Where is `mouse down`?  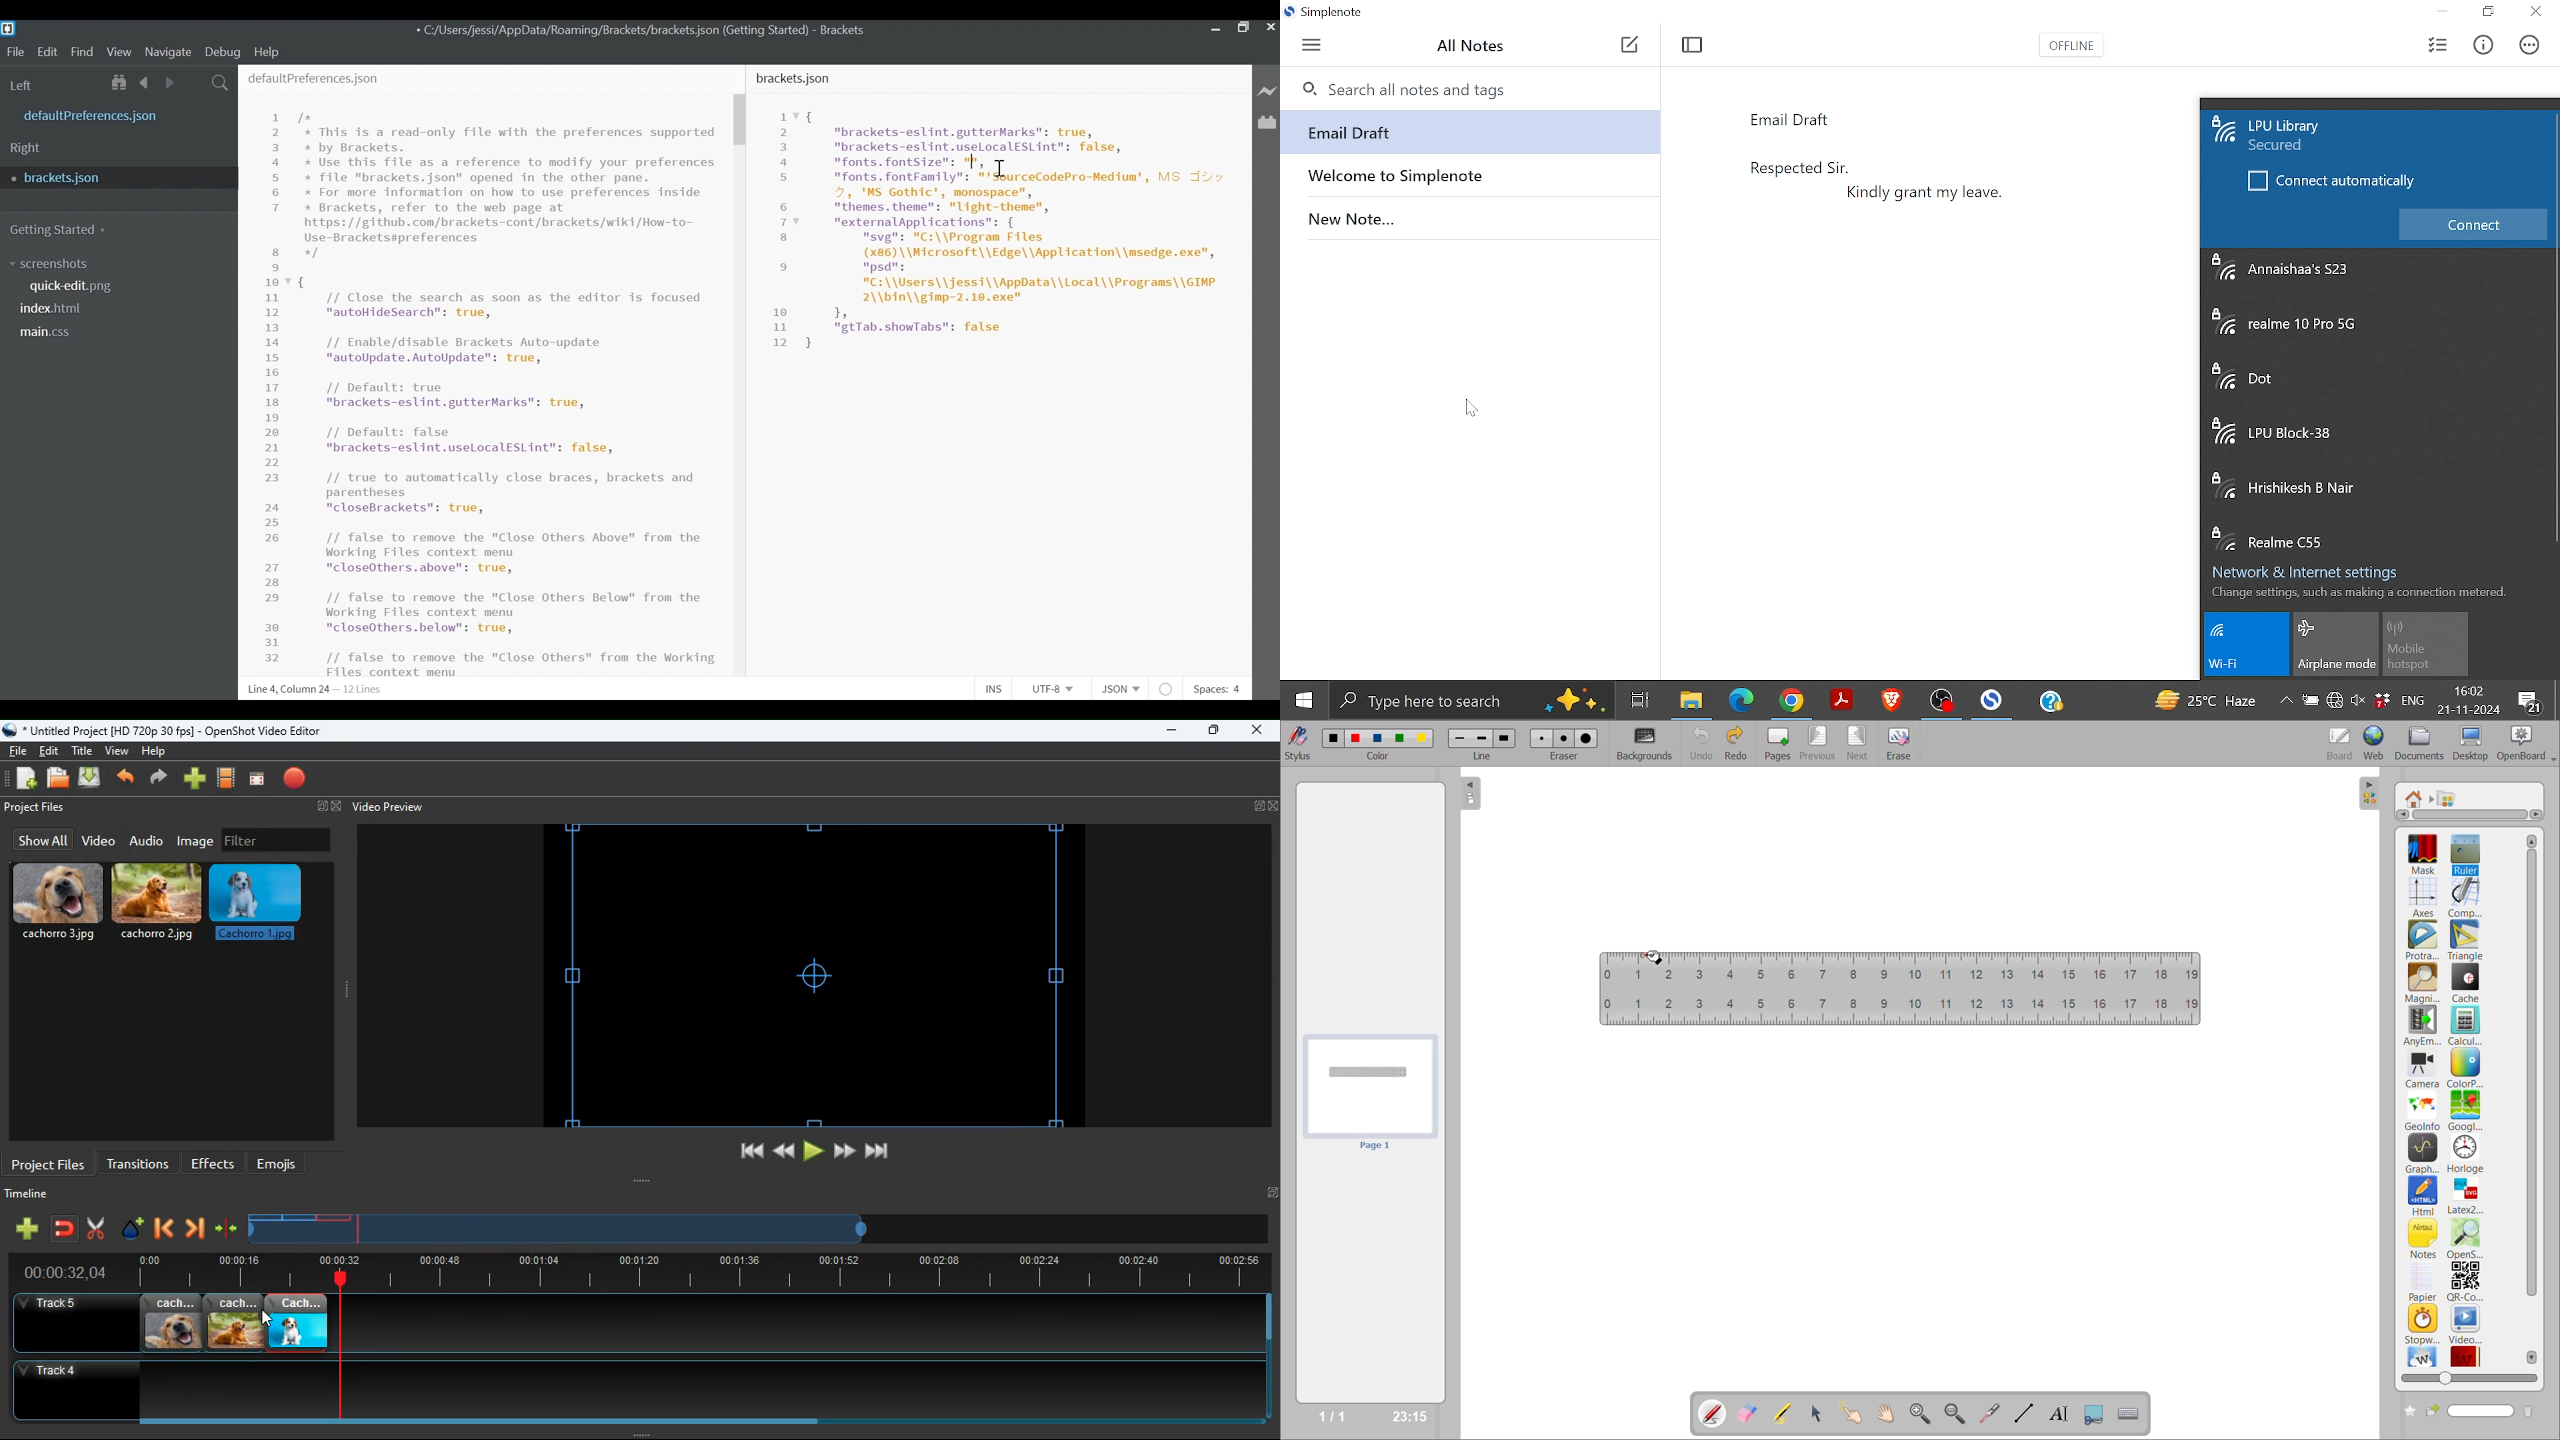
mouse down is located at coordinates (1652, 957).